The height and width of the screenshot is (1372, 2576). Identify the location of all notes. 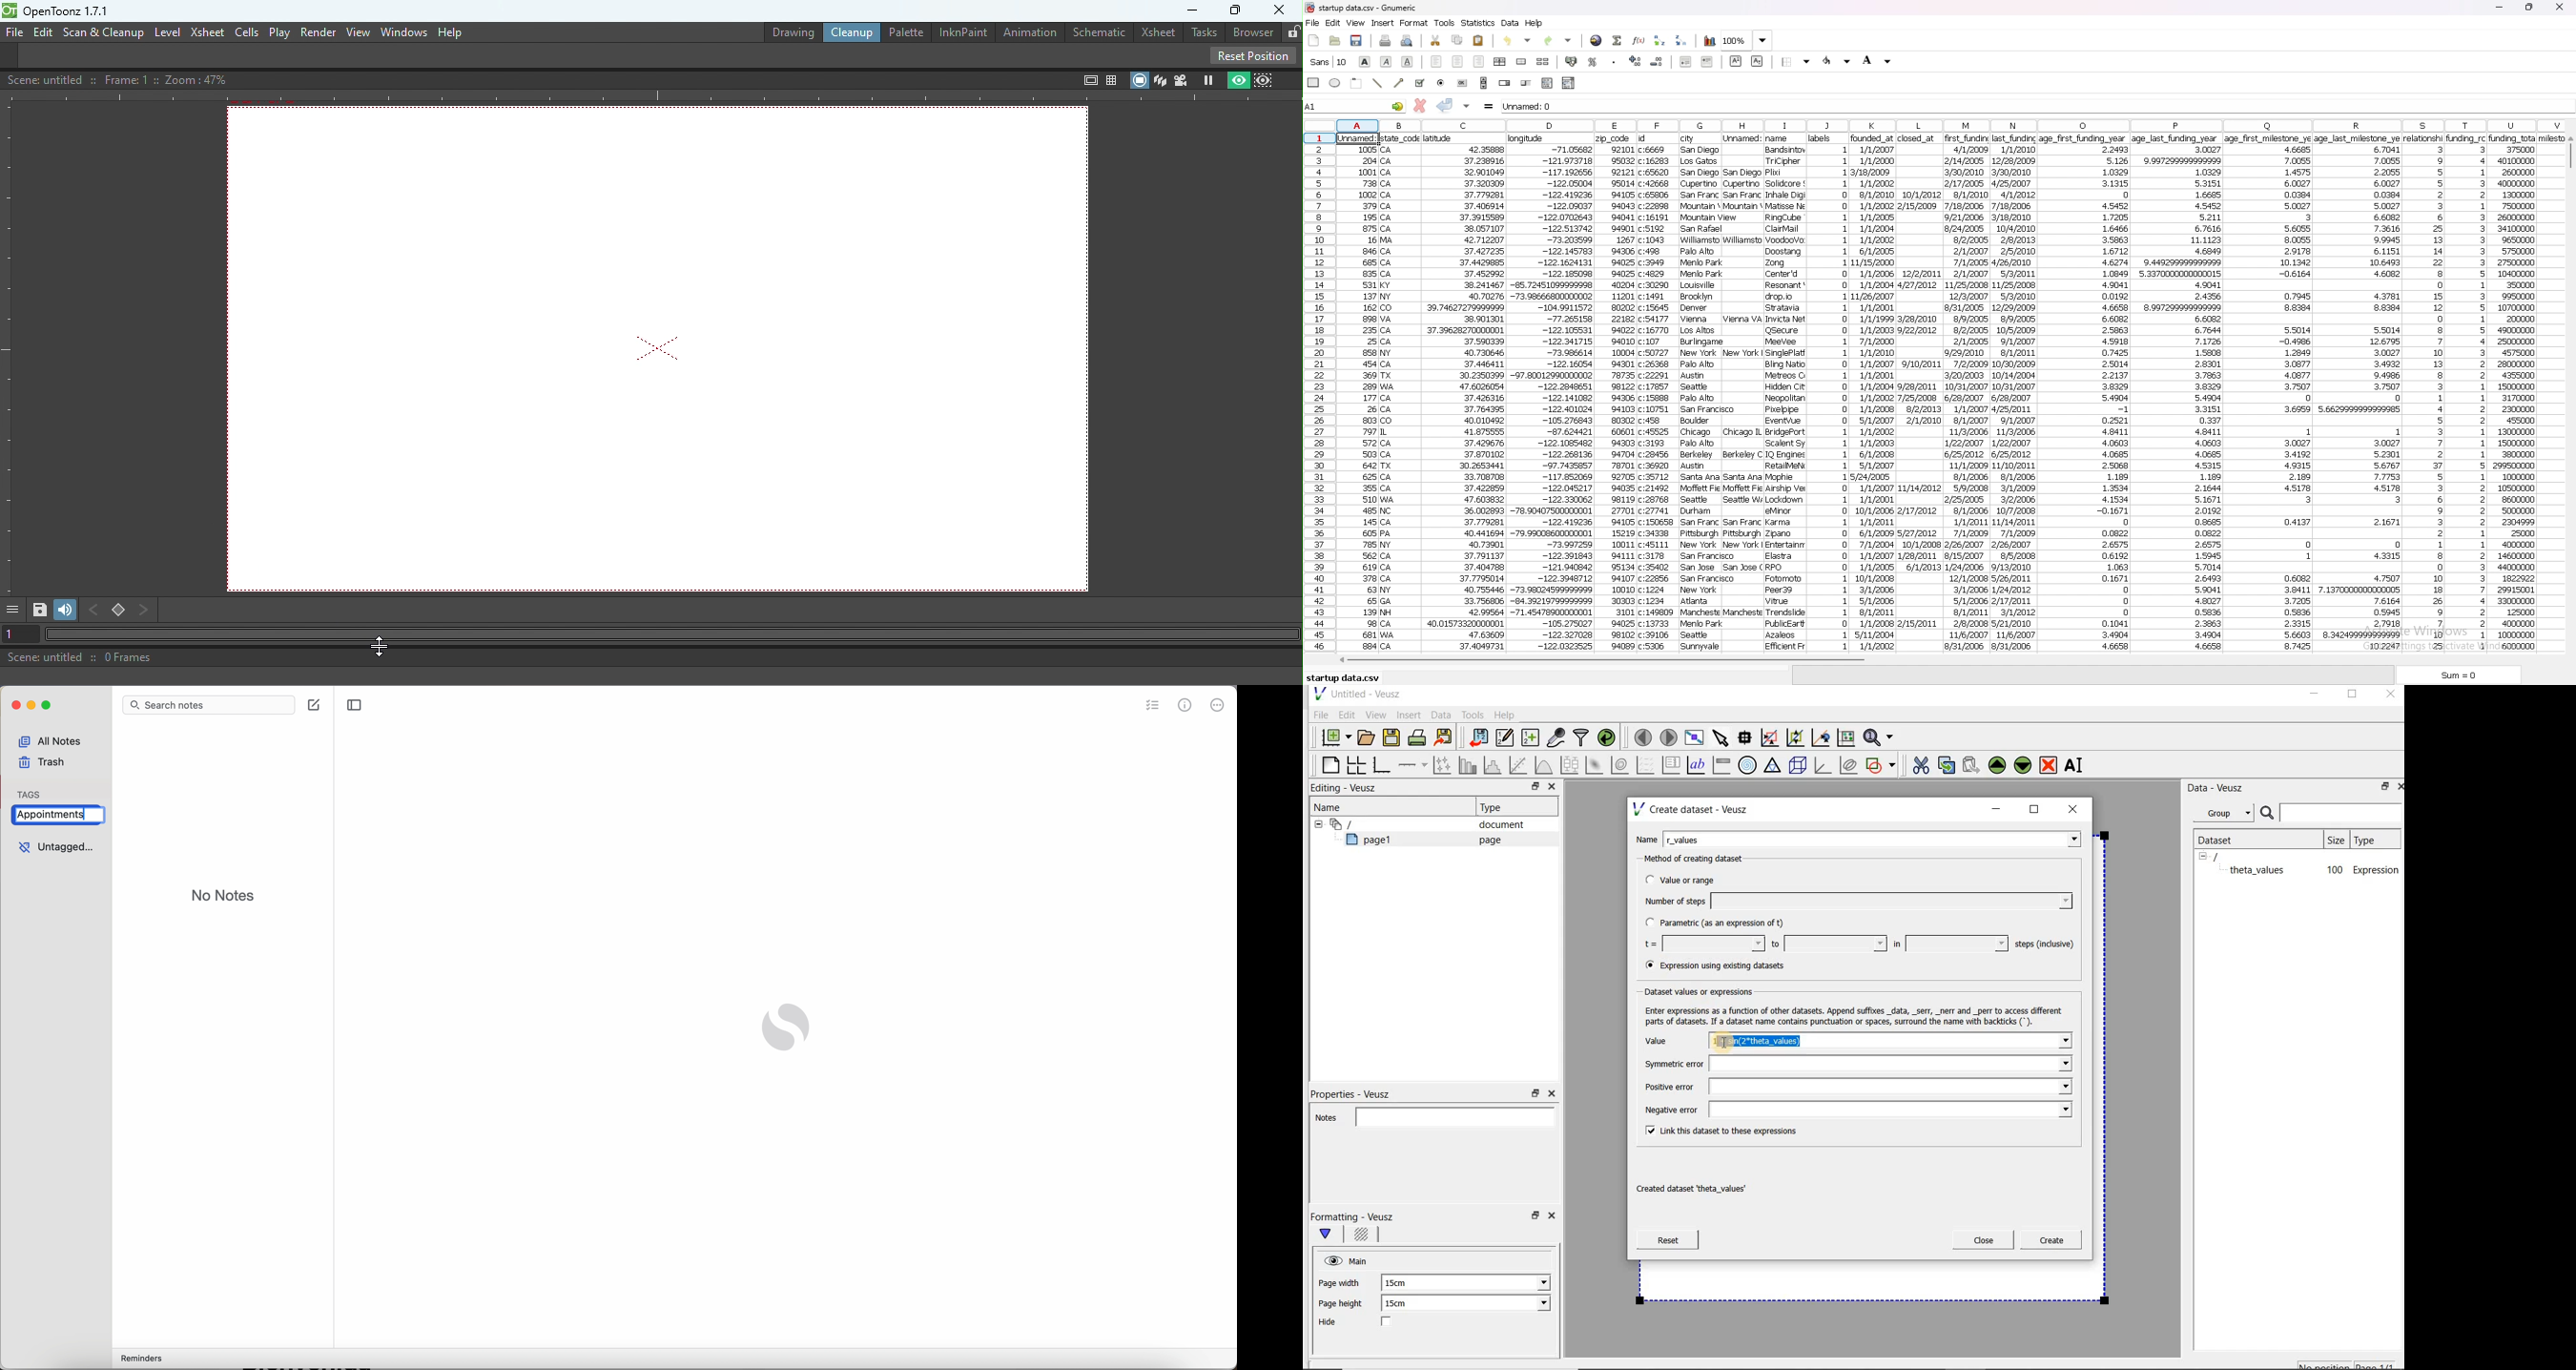
(54, 739).